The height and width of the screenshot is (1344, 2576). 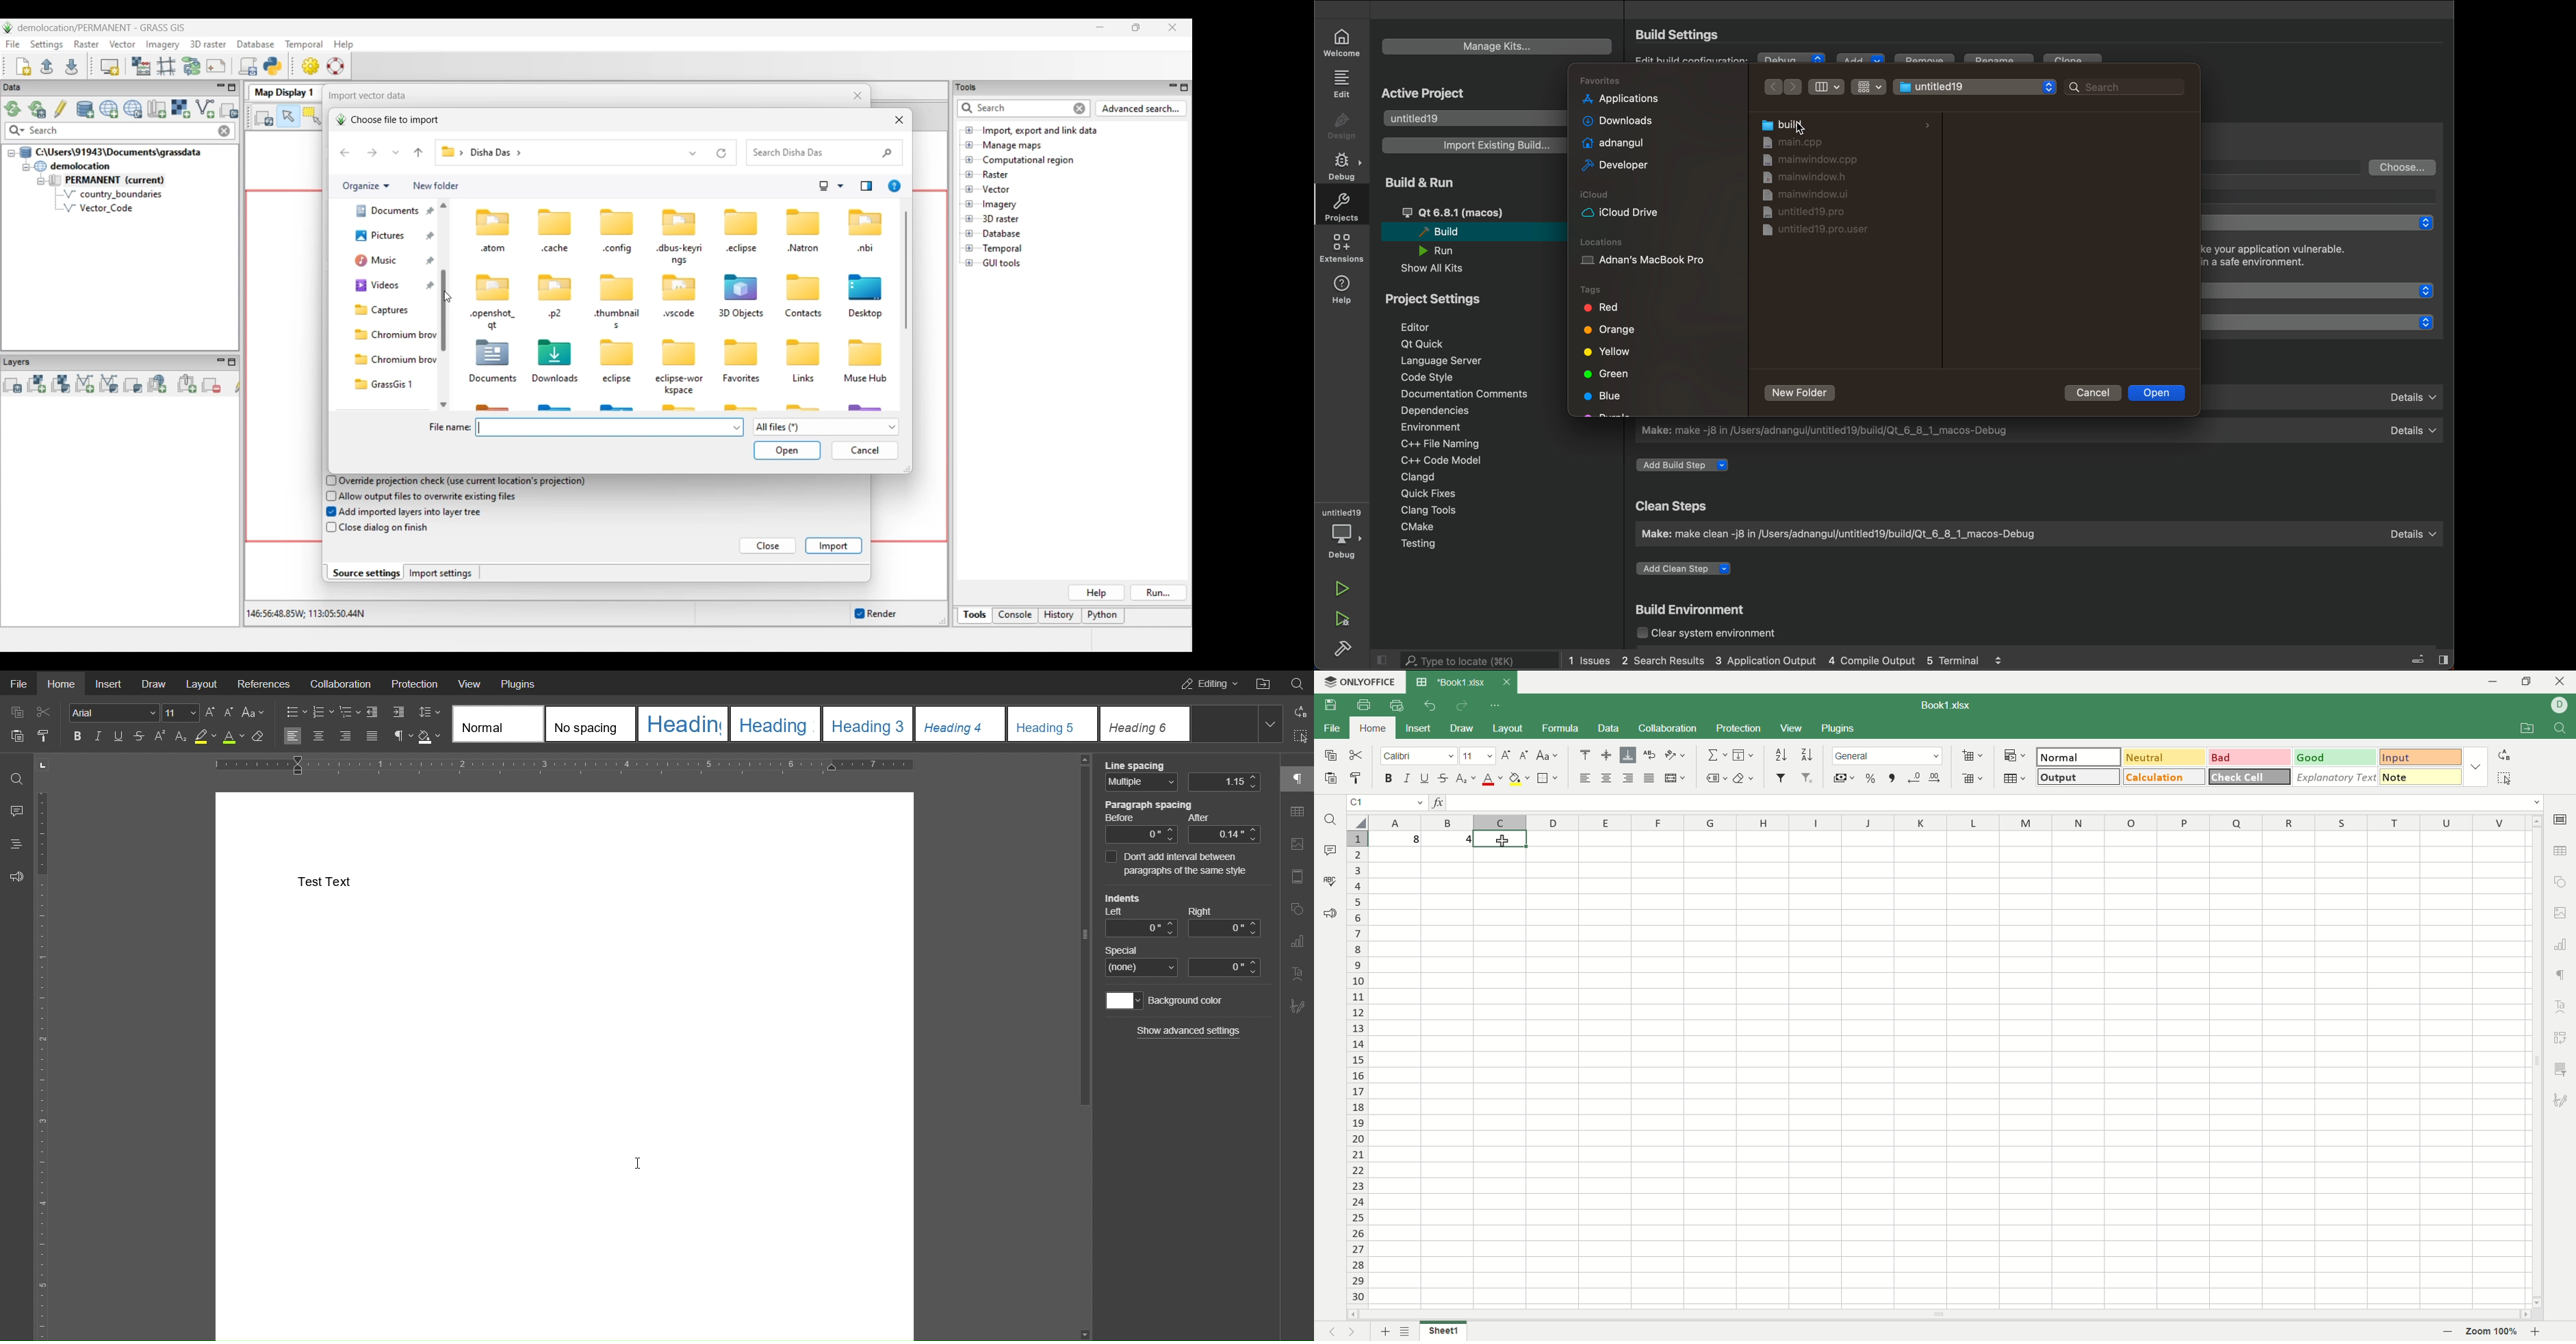 I want to click on blue, so click(x=1605, y=397).